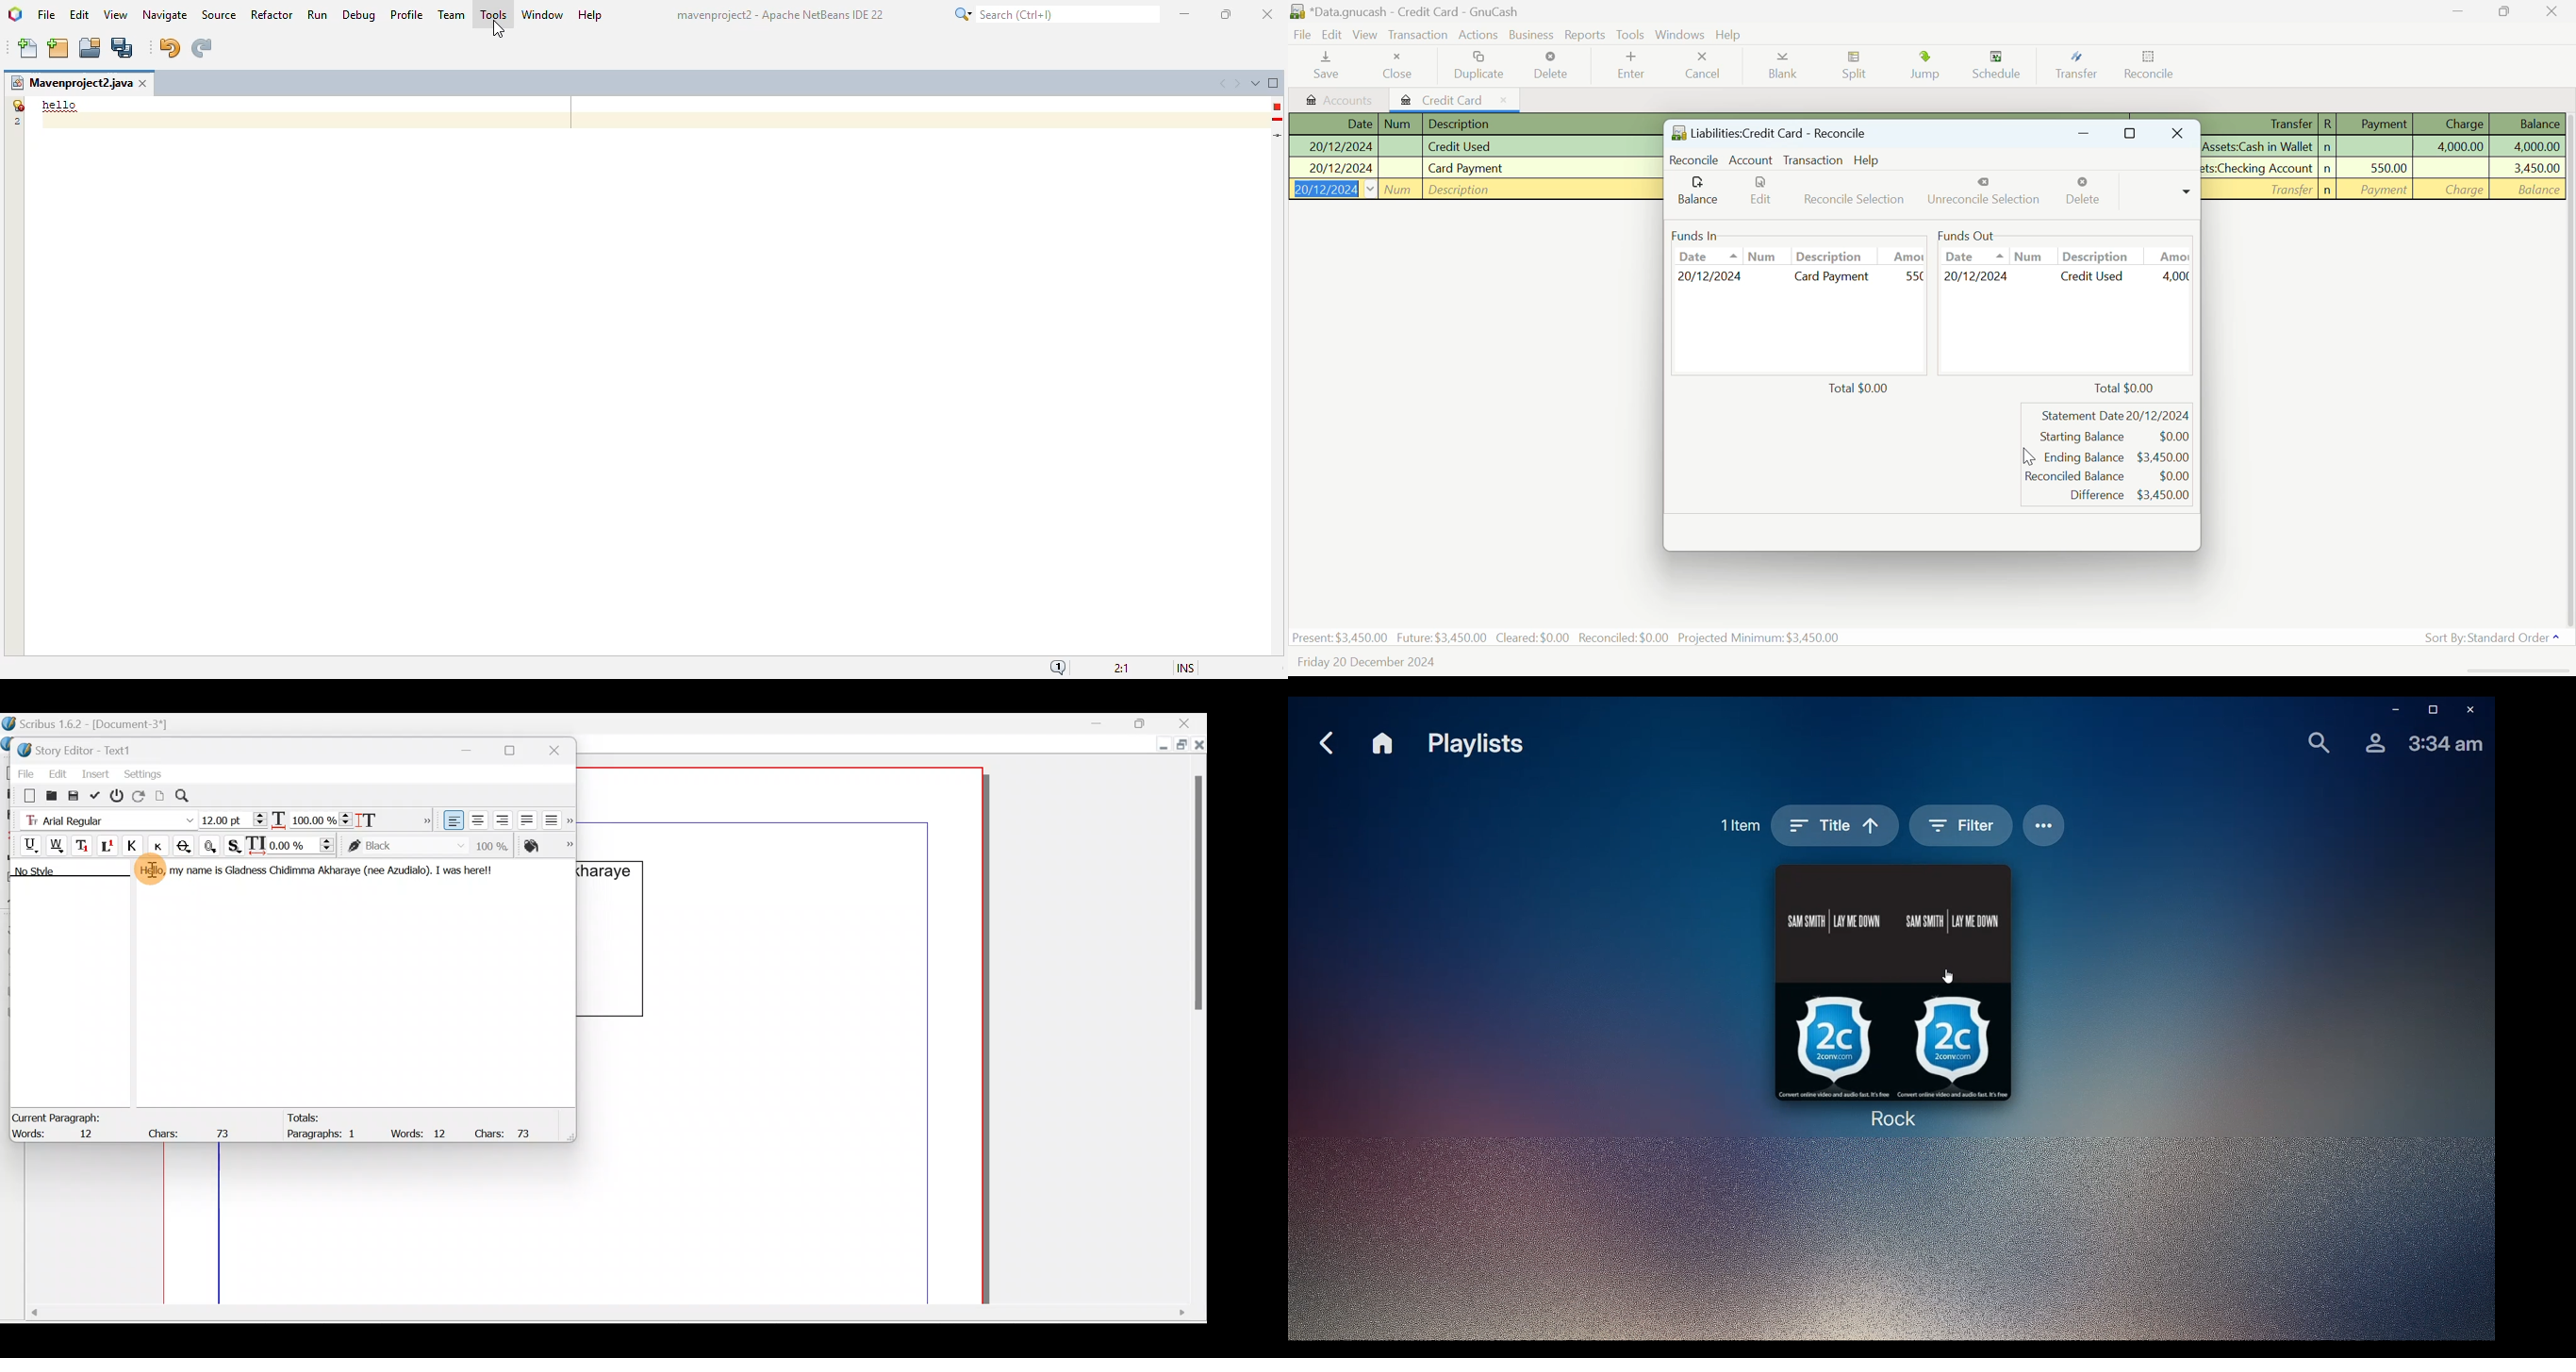  Describe the element at coordinates (2129, 494) in the screenshot. I see `Difference $3,450.00` at that location.